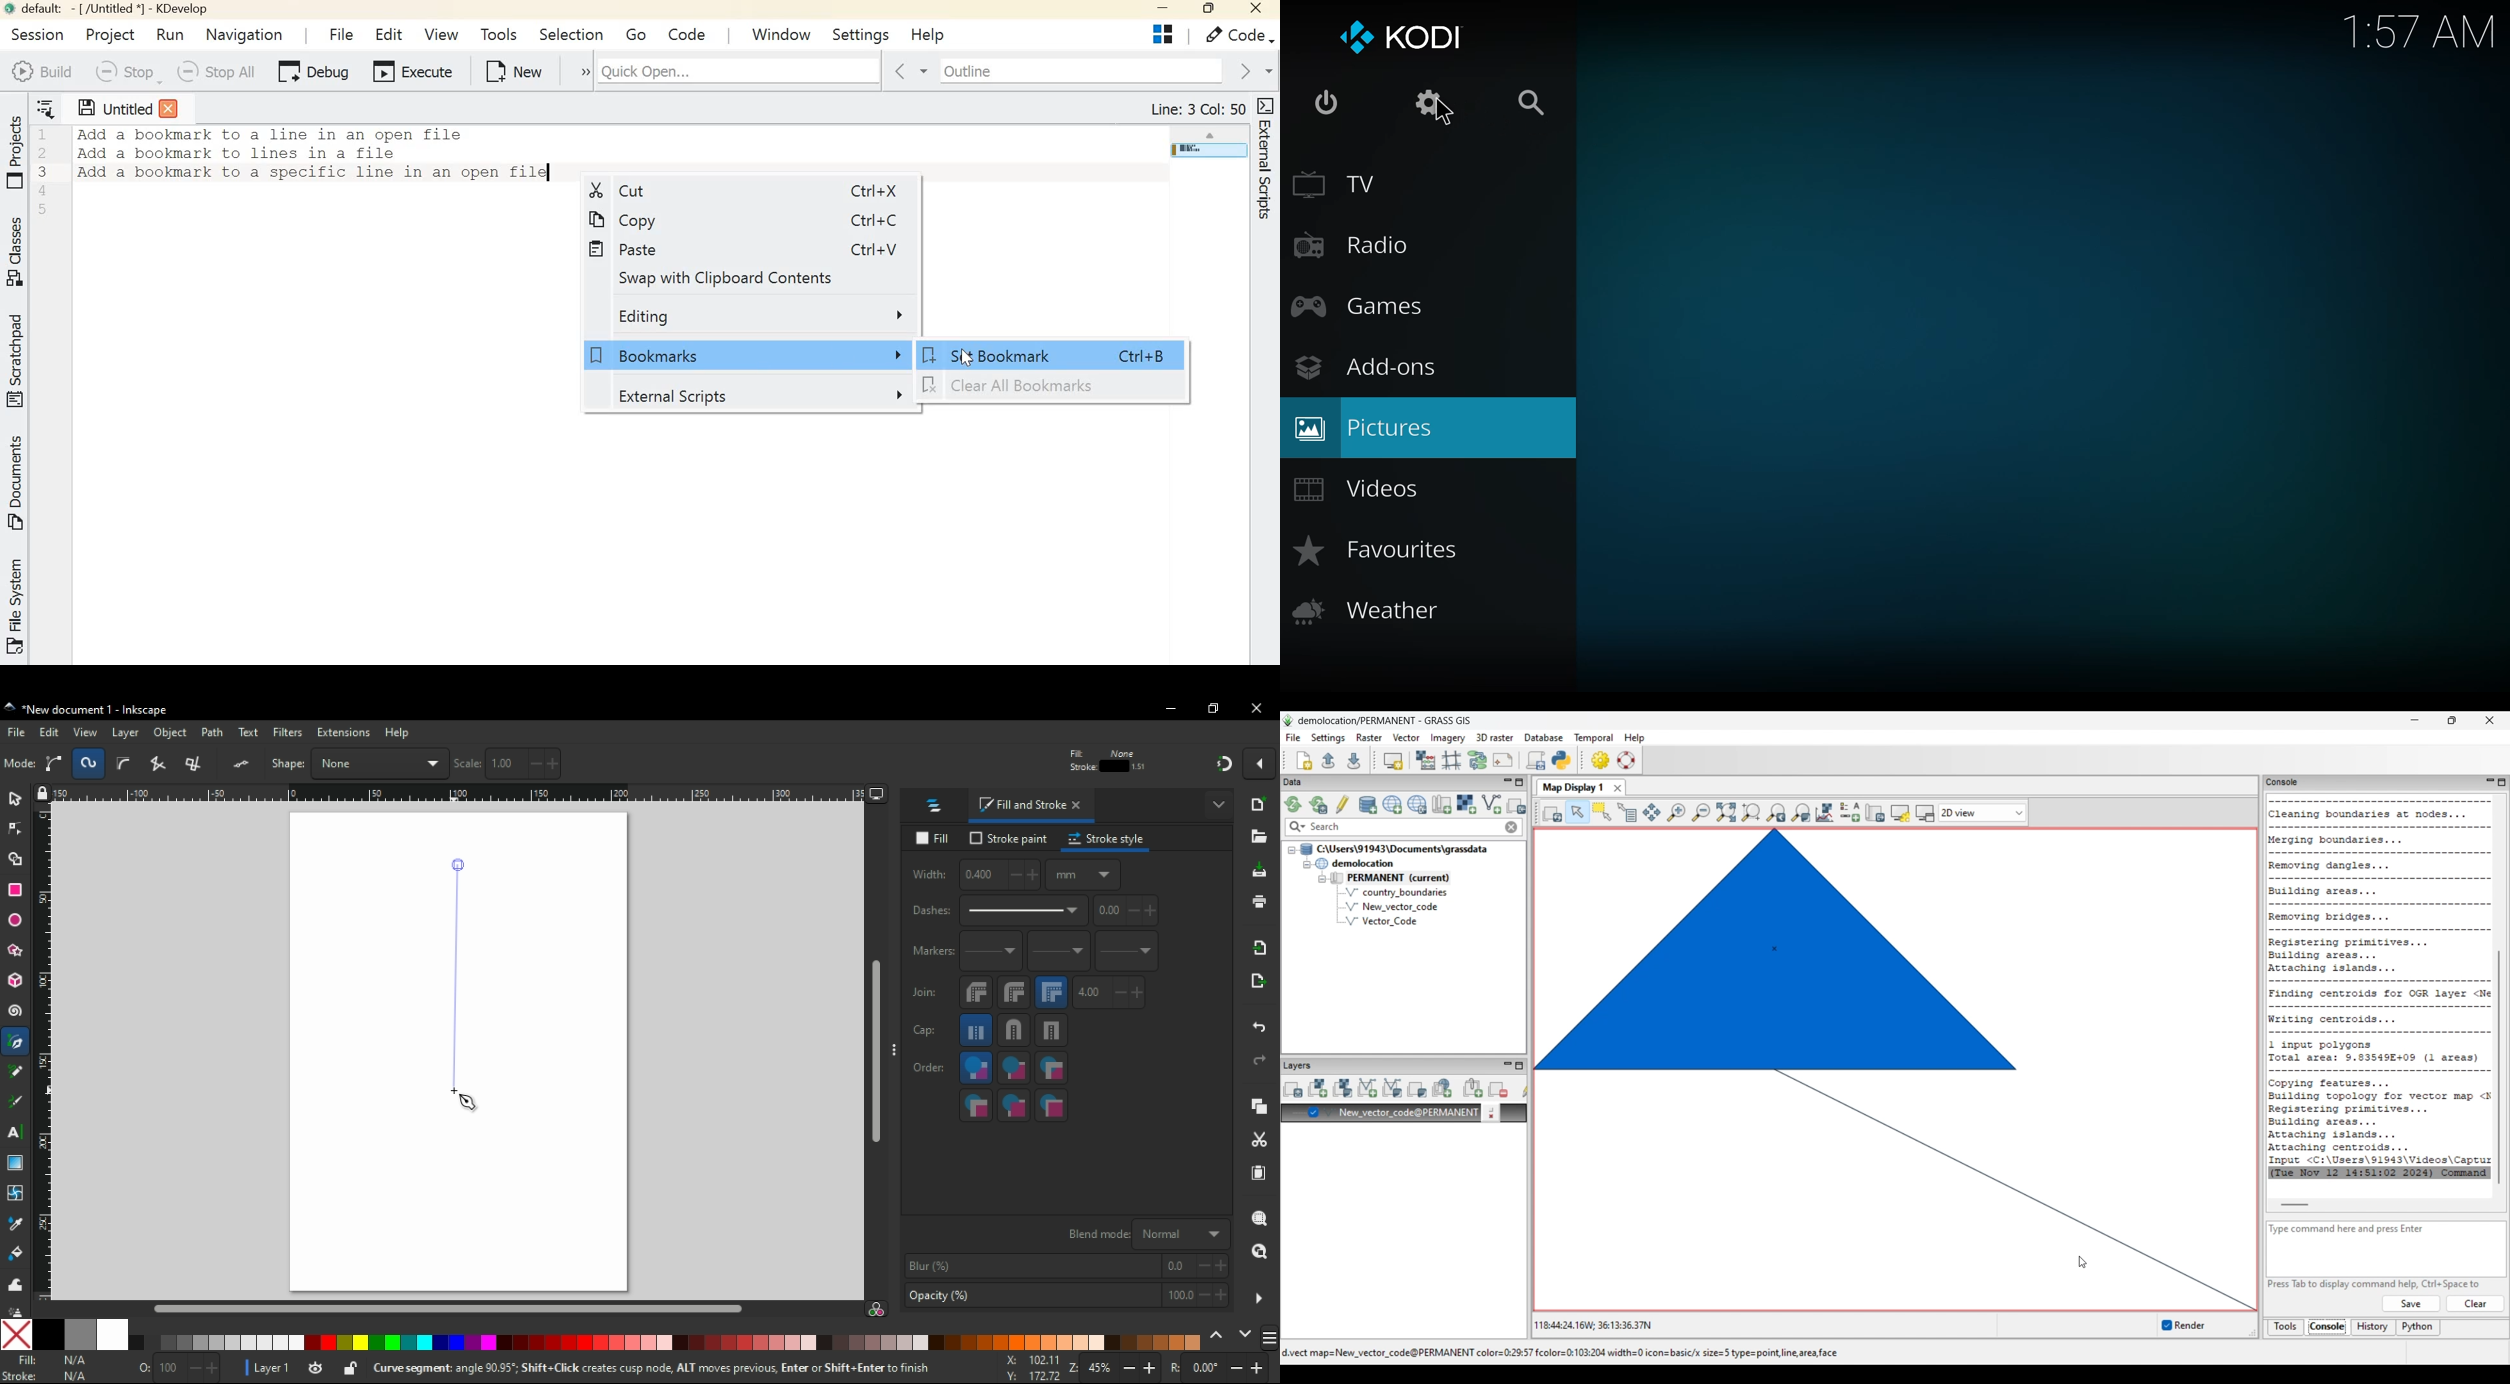 The height and width of the screenshot is (1400, 2520). Describe the element at coordinates (1374, 609) in the screenshot. I see `weather` at that location.